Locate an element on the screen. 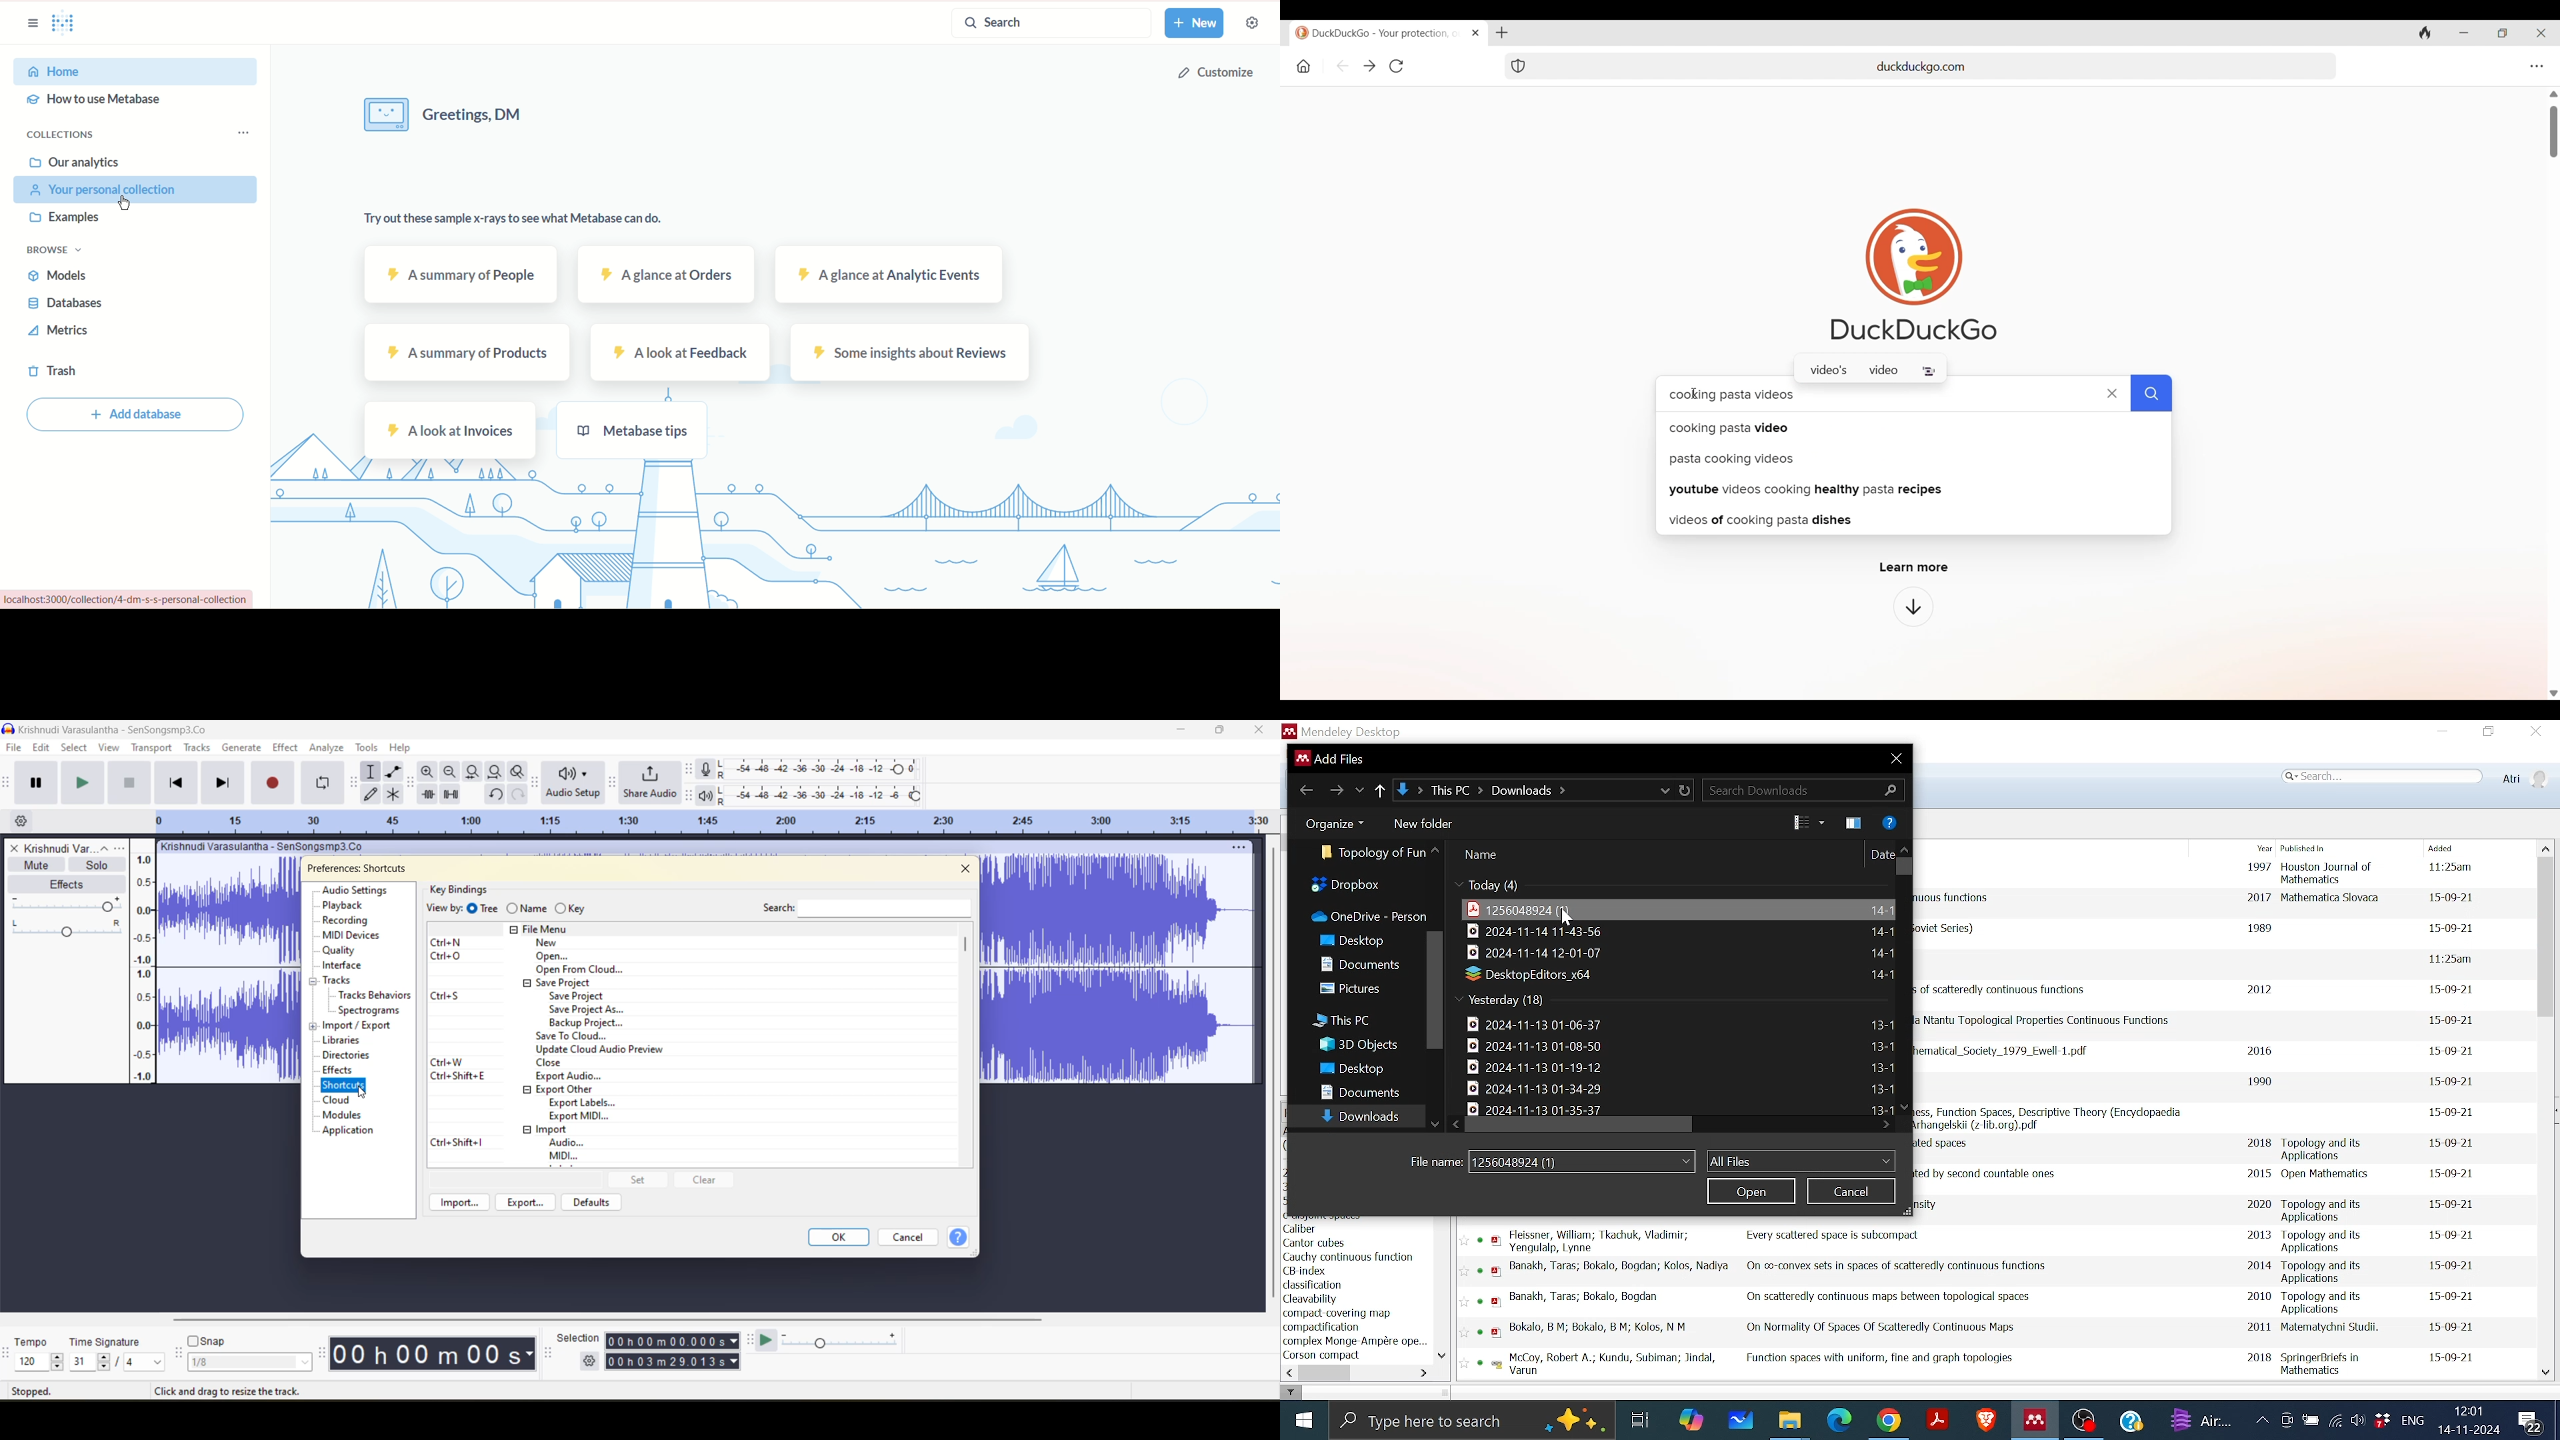 Image resolution: width=2576 pixels, height=1456 pixels. pdf is located at coordinates (1500, 1273).